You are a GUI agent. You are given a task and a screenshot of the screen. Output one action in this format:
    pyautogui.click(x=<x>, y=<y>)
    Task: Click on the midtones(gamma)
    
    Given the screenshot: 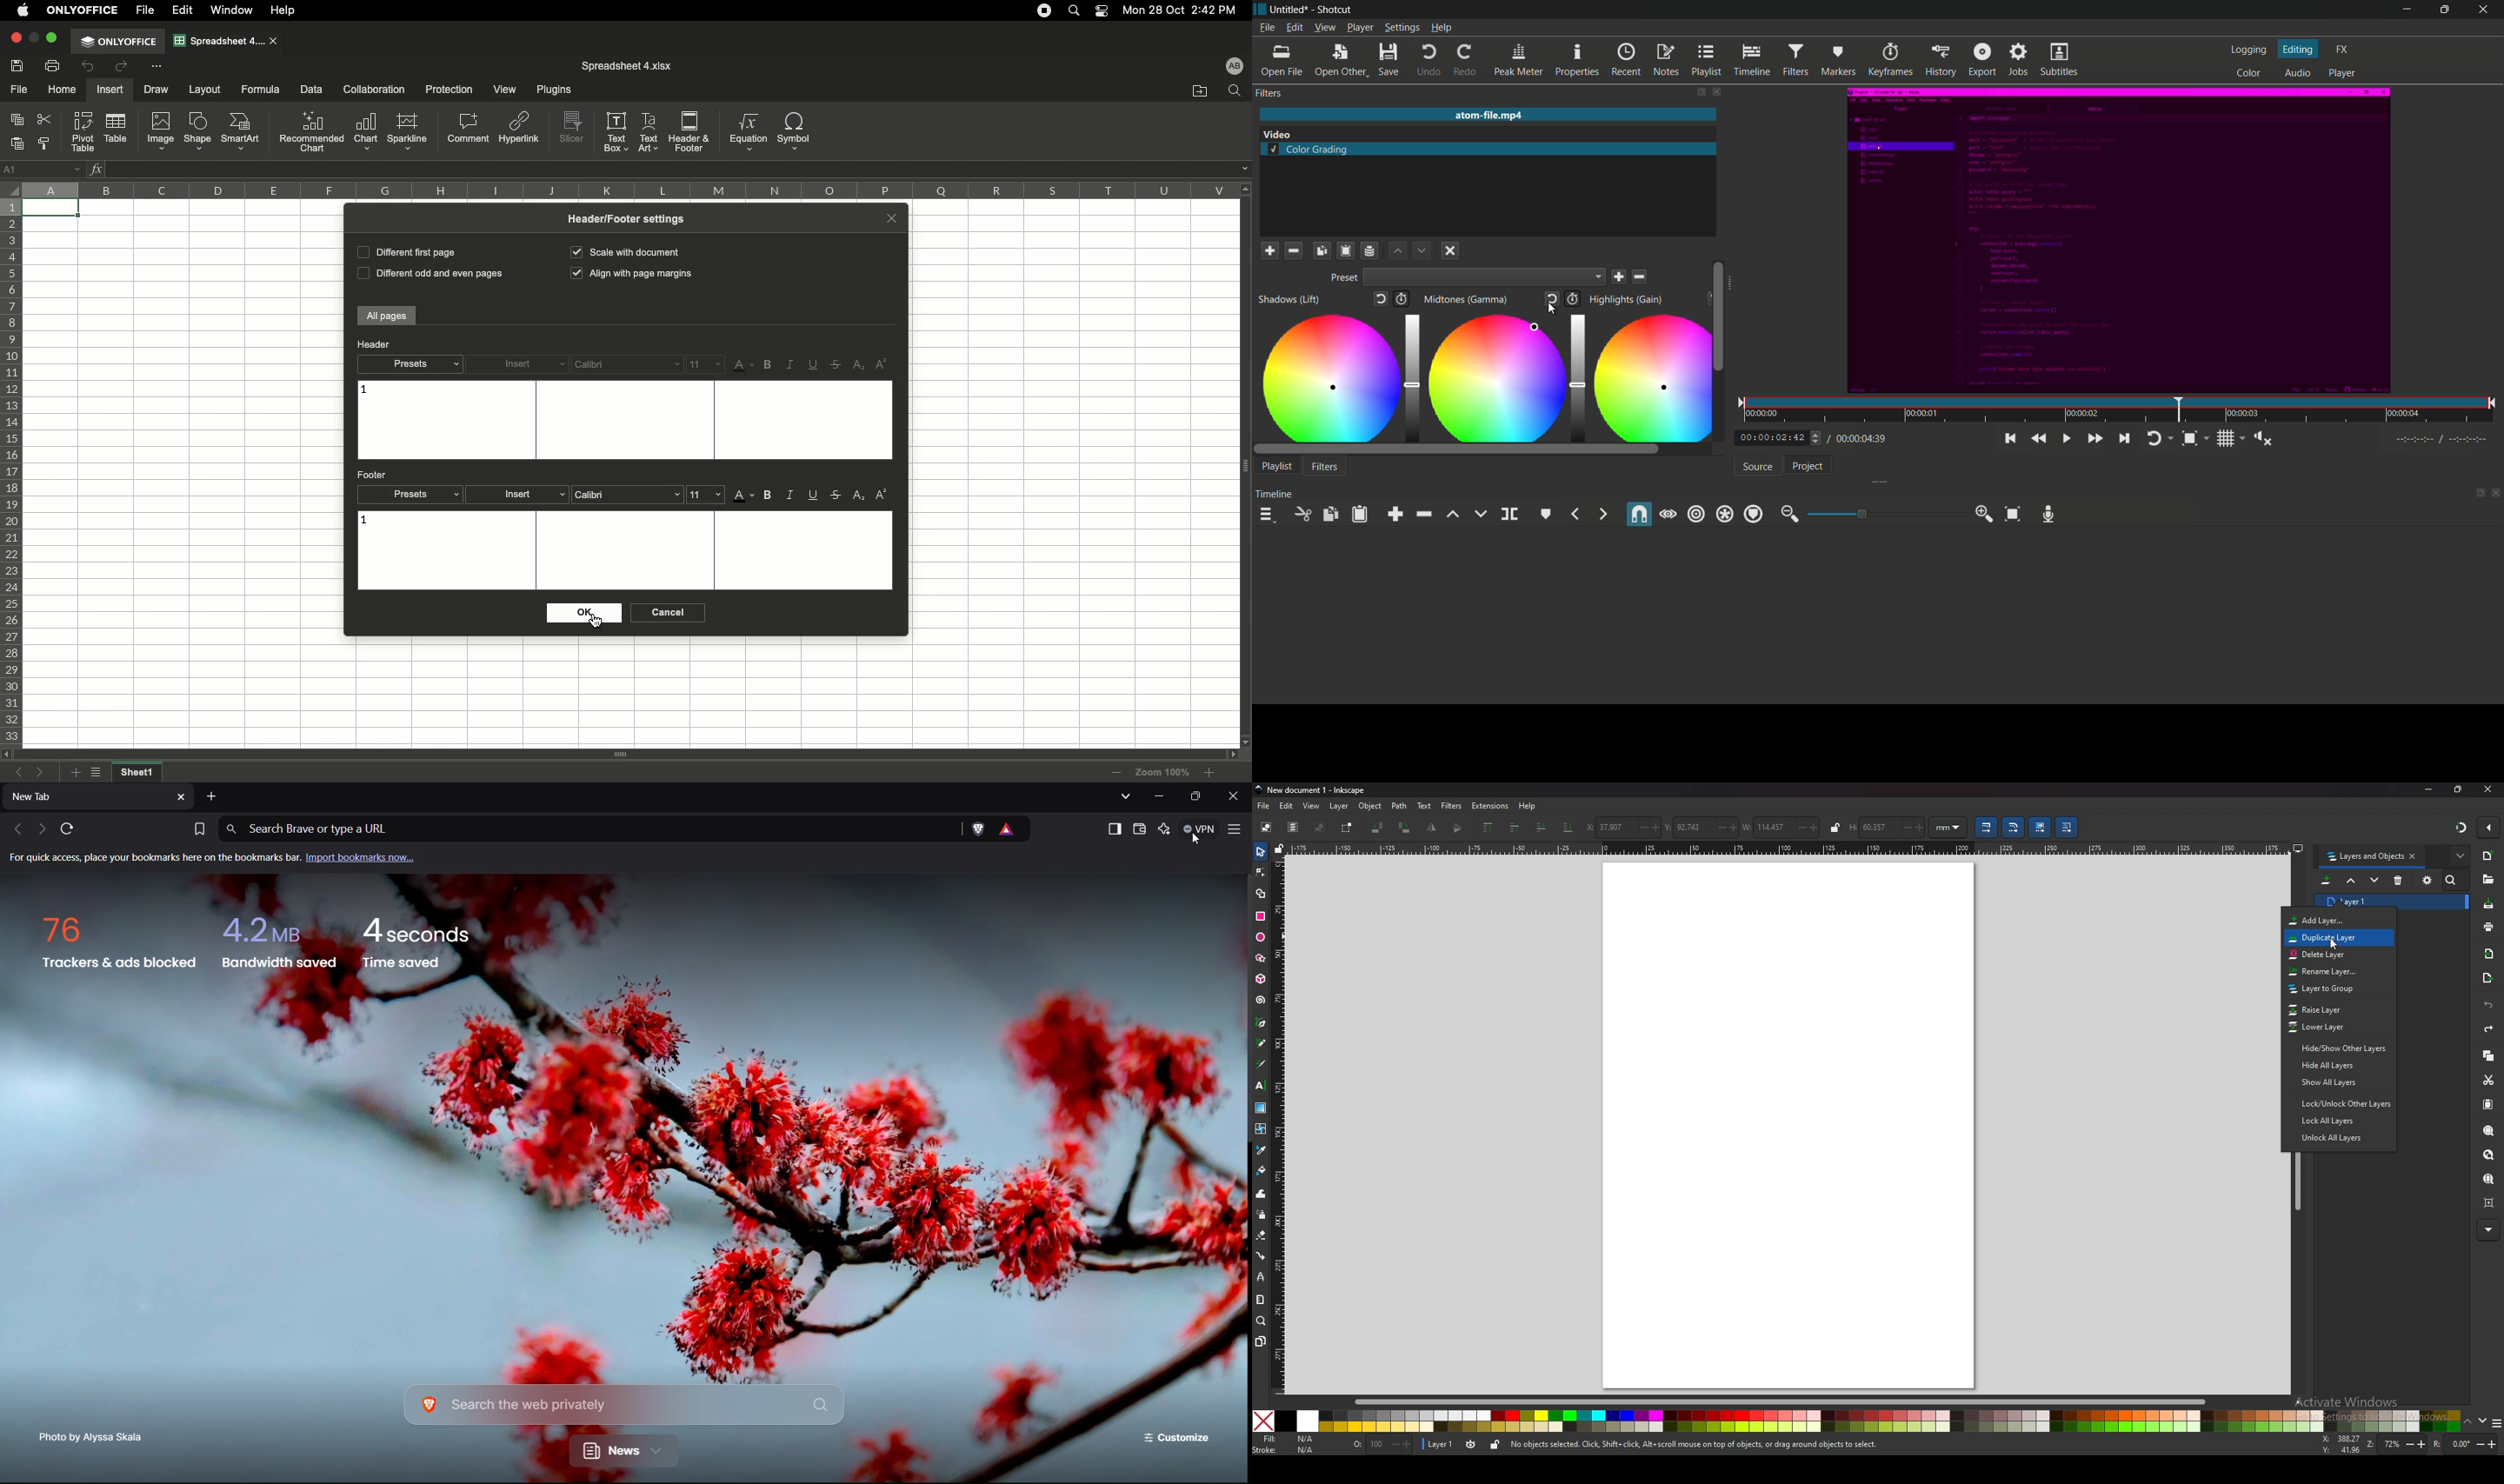 What is the action you would take?
    pyautogui.click(x=1468, y=300)
    